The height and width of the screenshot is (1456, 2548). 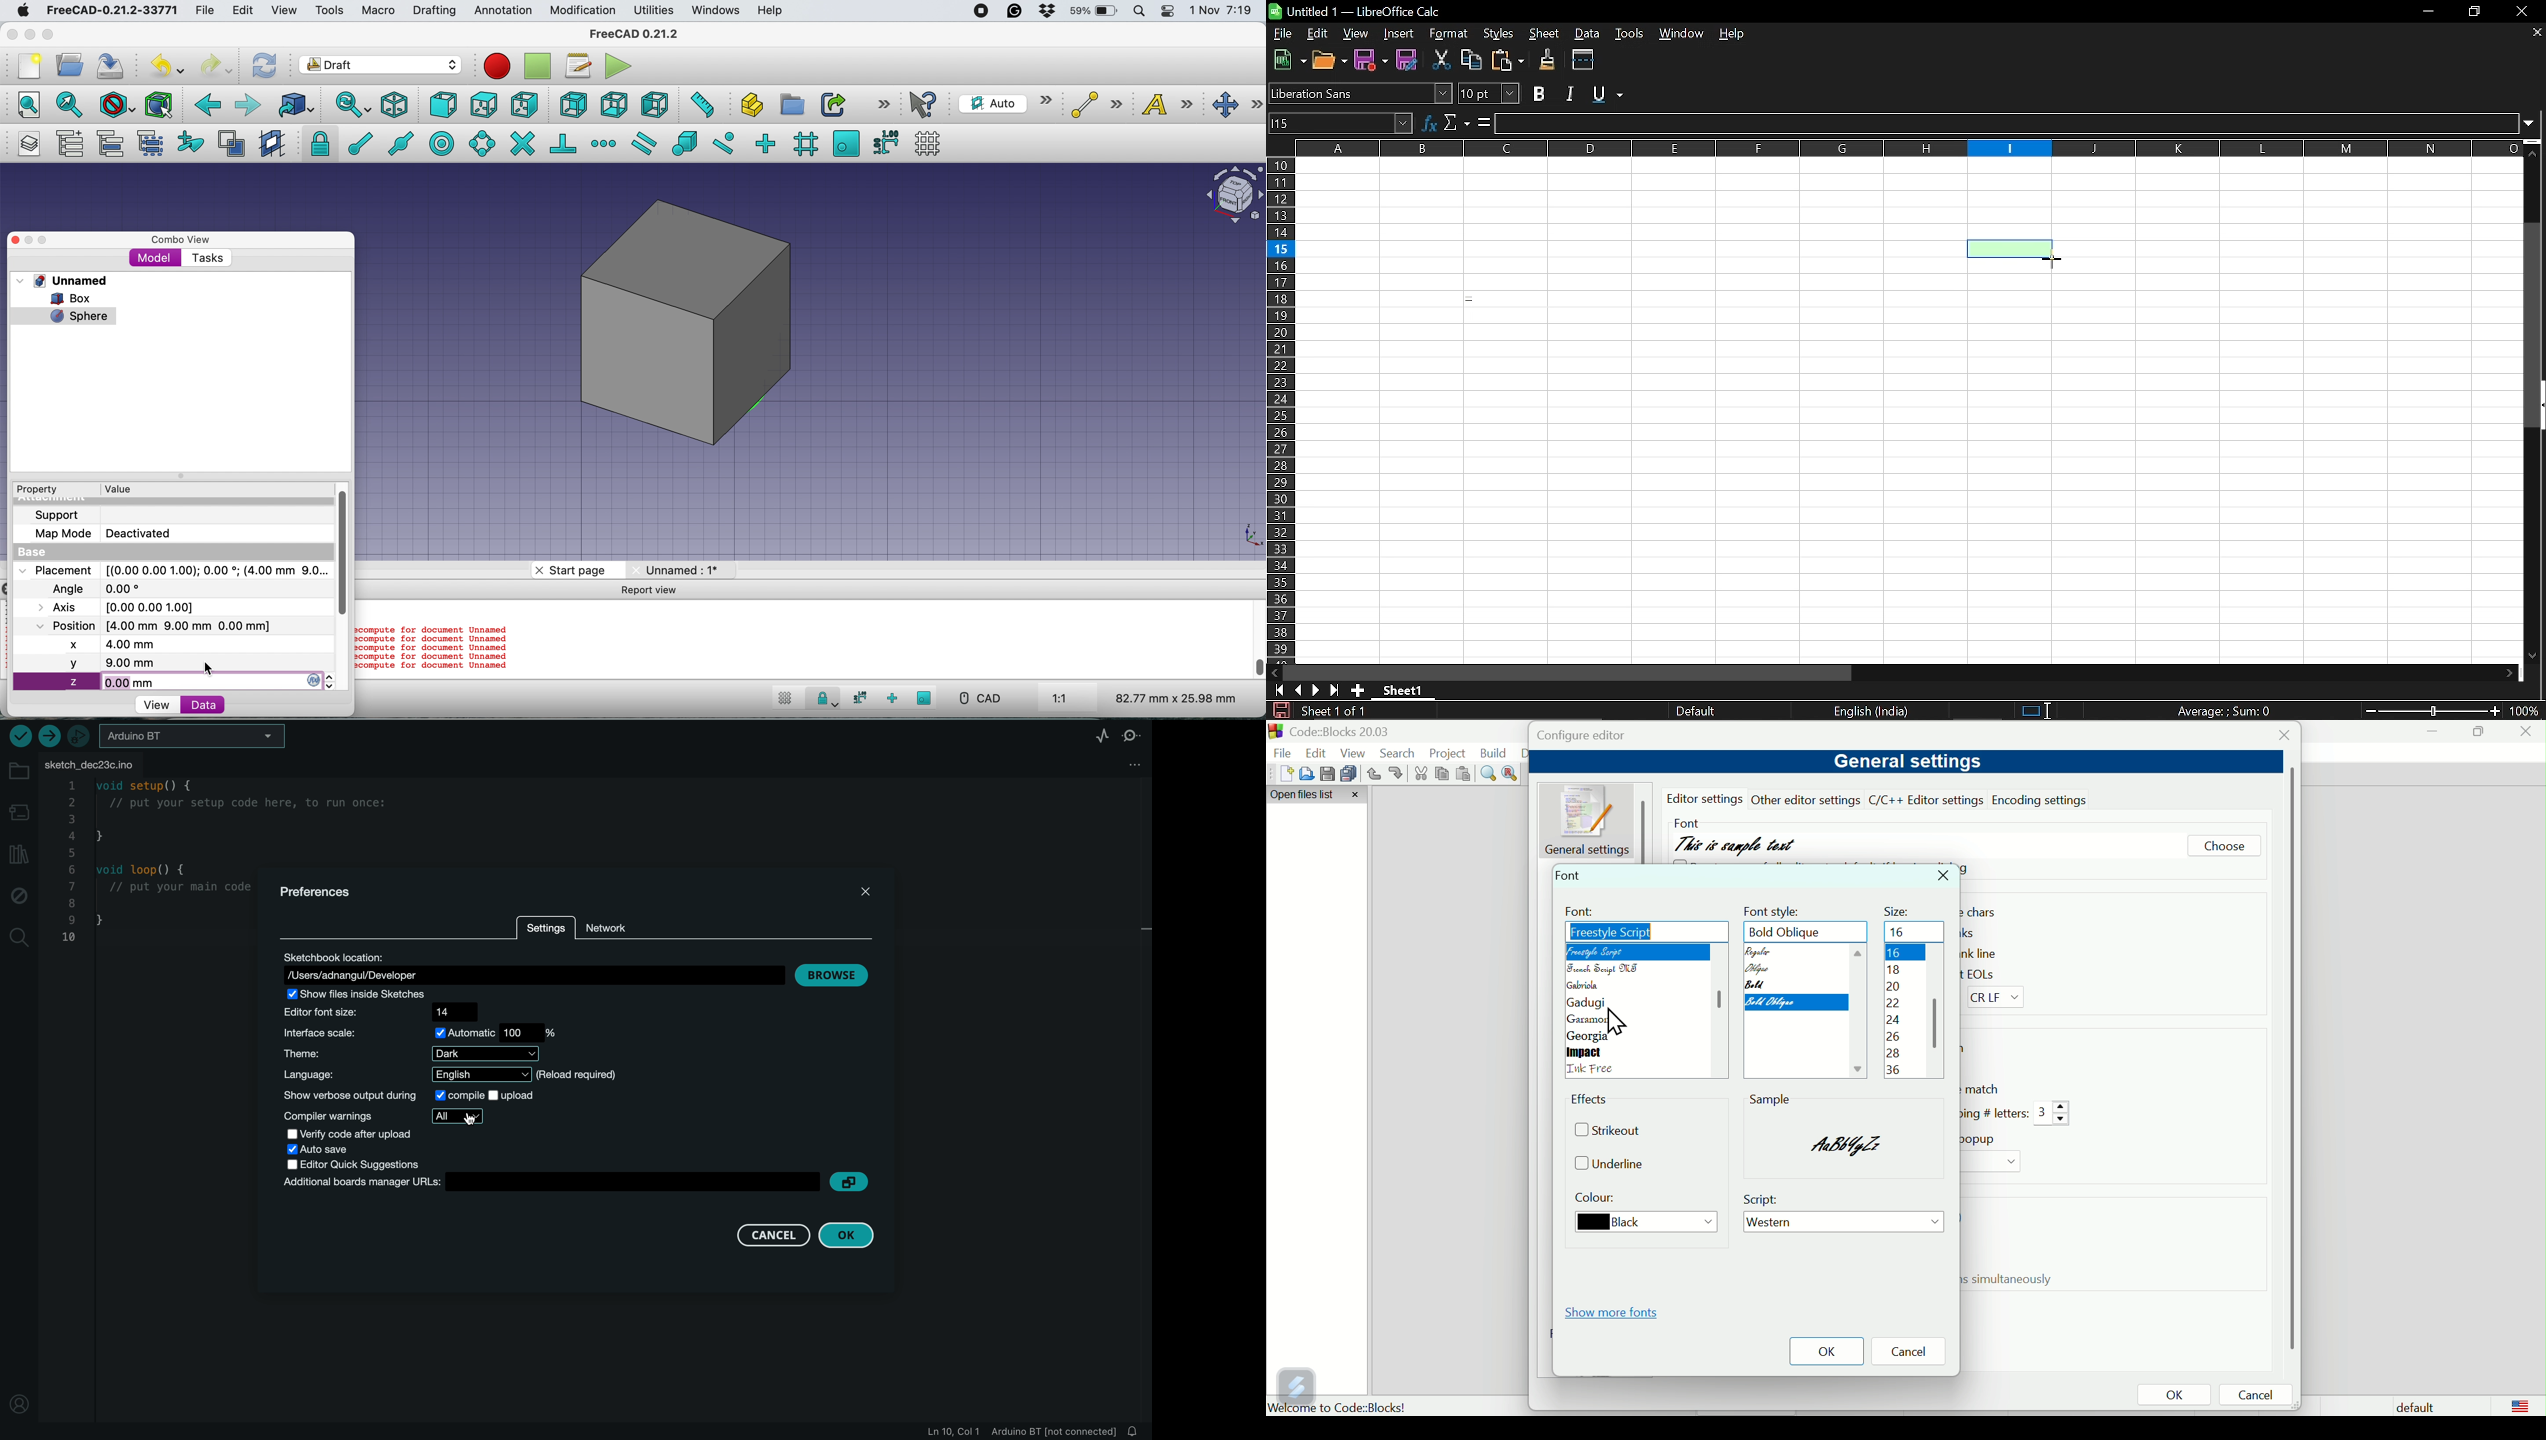 What do you see at coordinates (2241, 461) in the screenshot?
I see `Fillable cells` at bounding box center [2241, 461].